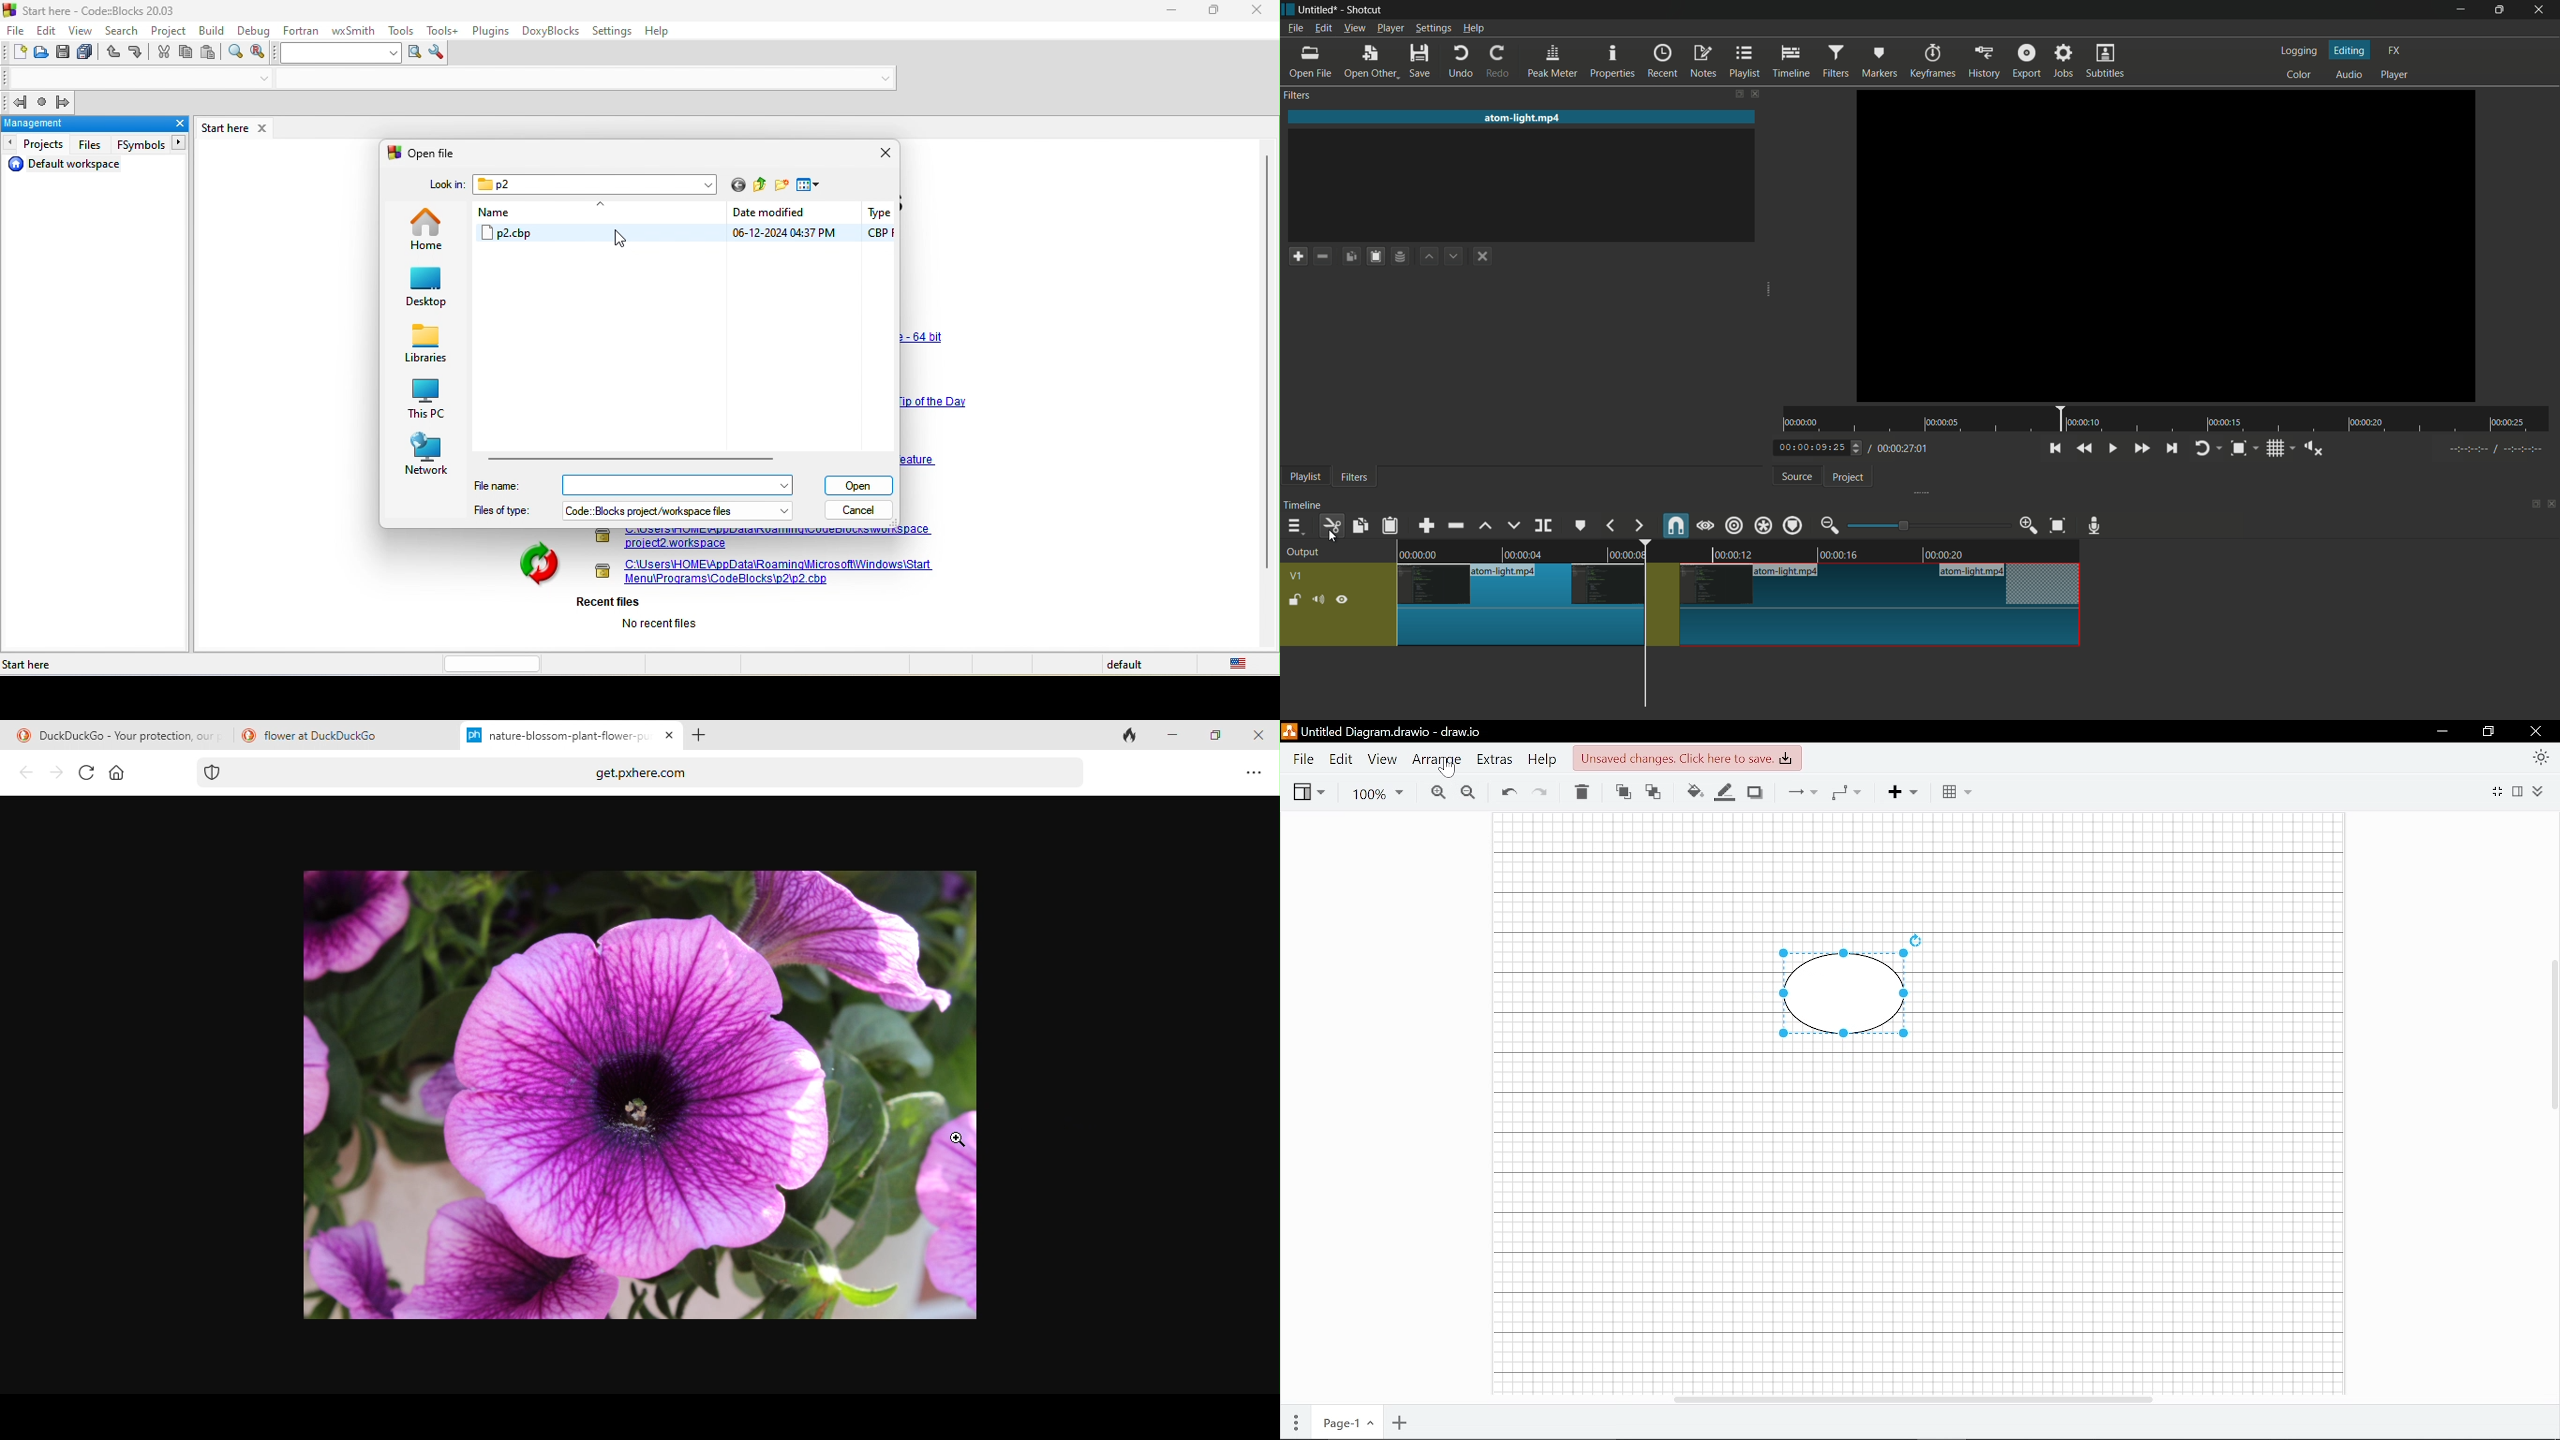 This screenshot has width=2576, height=1456. I want to click on ripple all tracks, so click(1763, 525).